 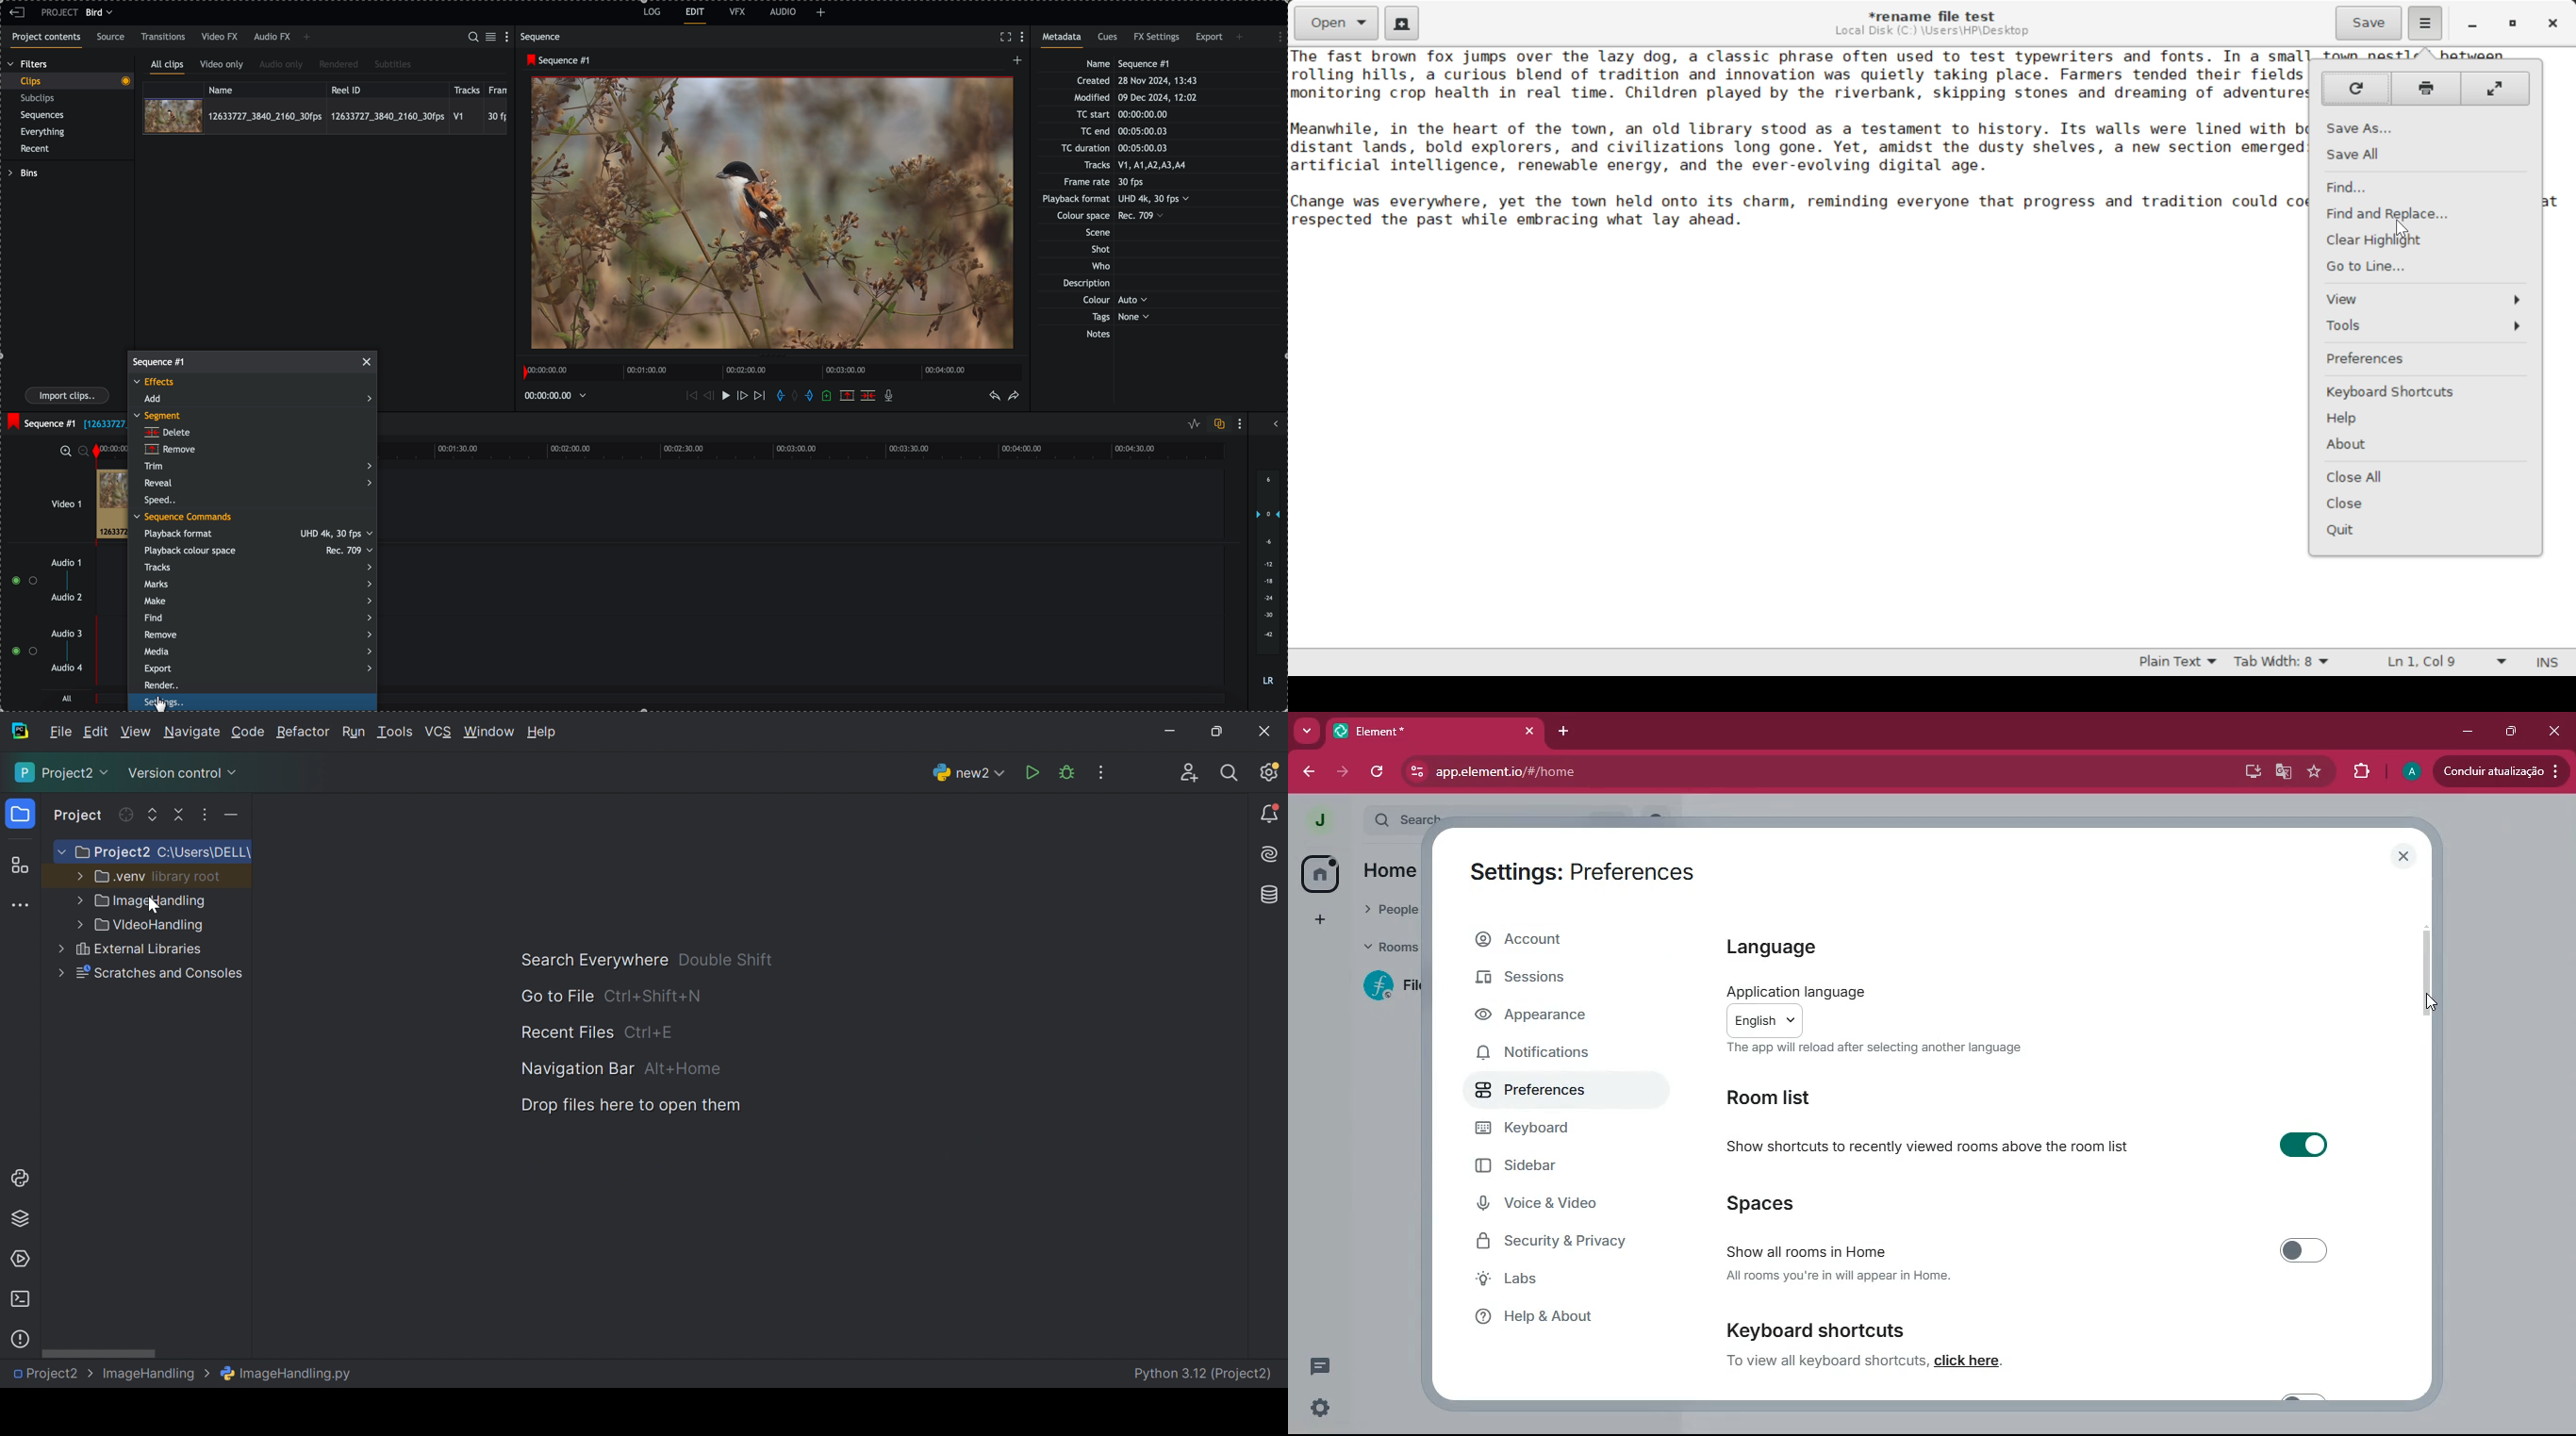 I want to click on Minimize, so click(x=1174, y=733).